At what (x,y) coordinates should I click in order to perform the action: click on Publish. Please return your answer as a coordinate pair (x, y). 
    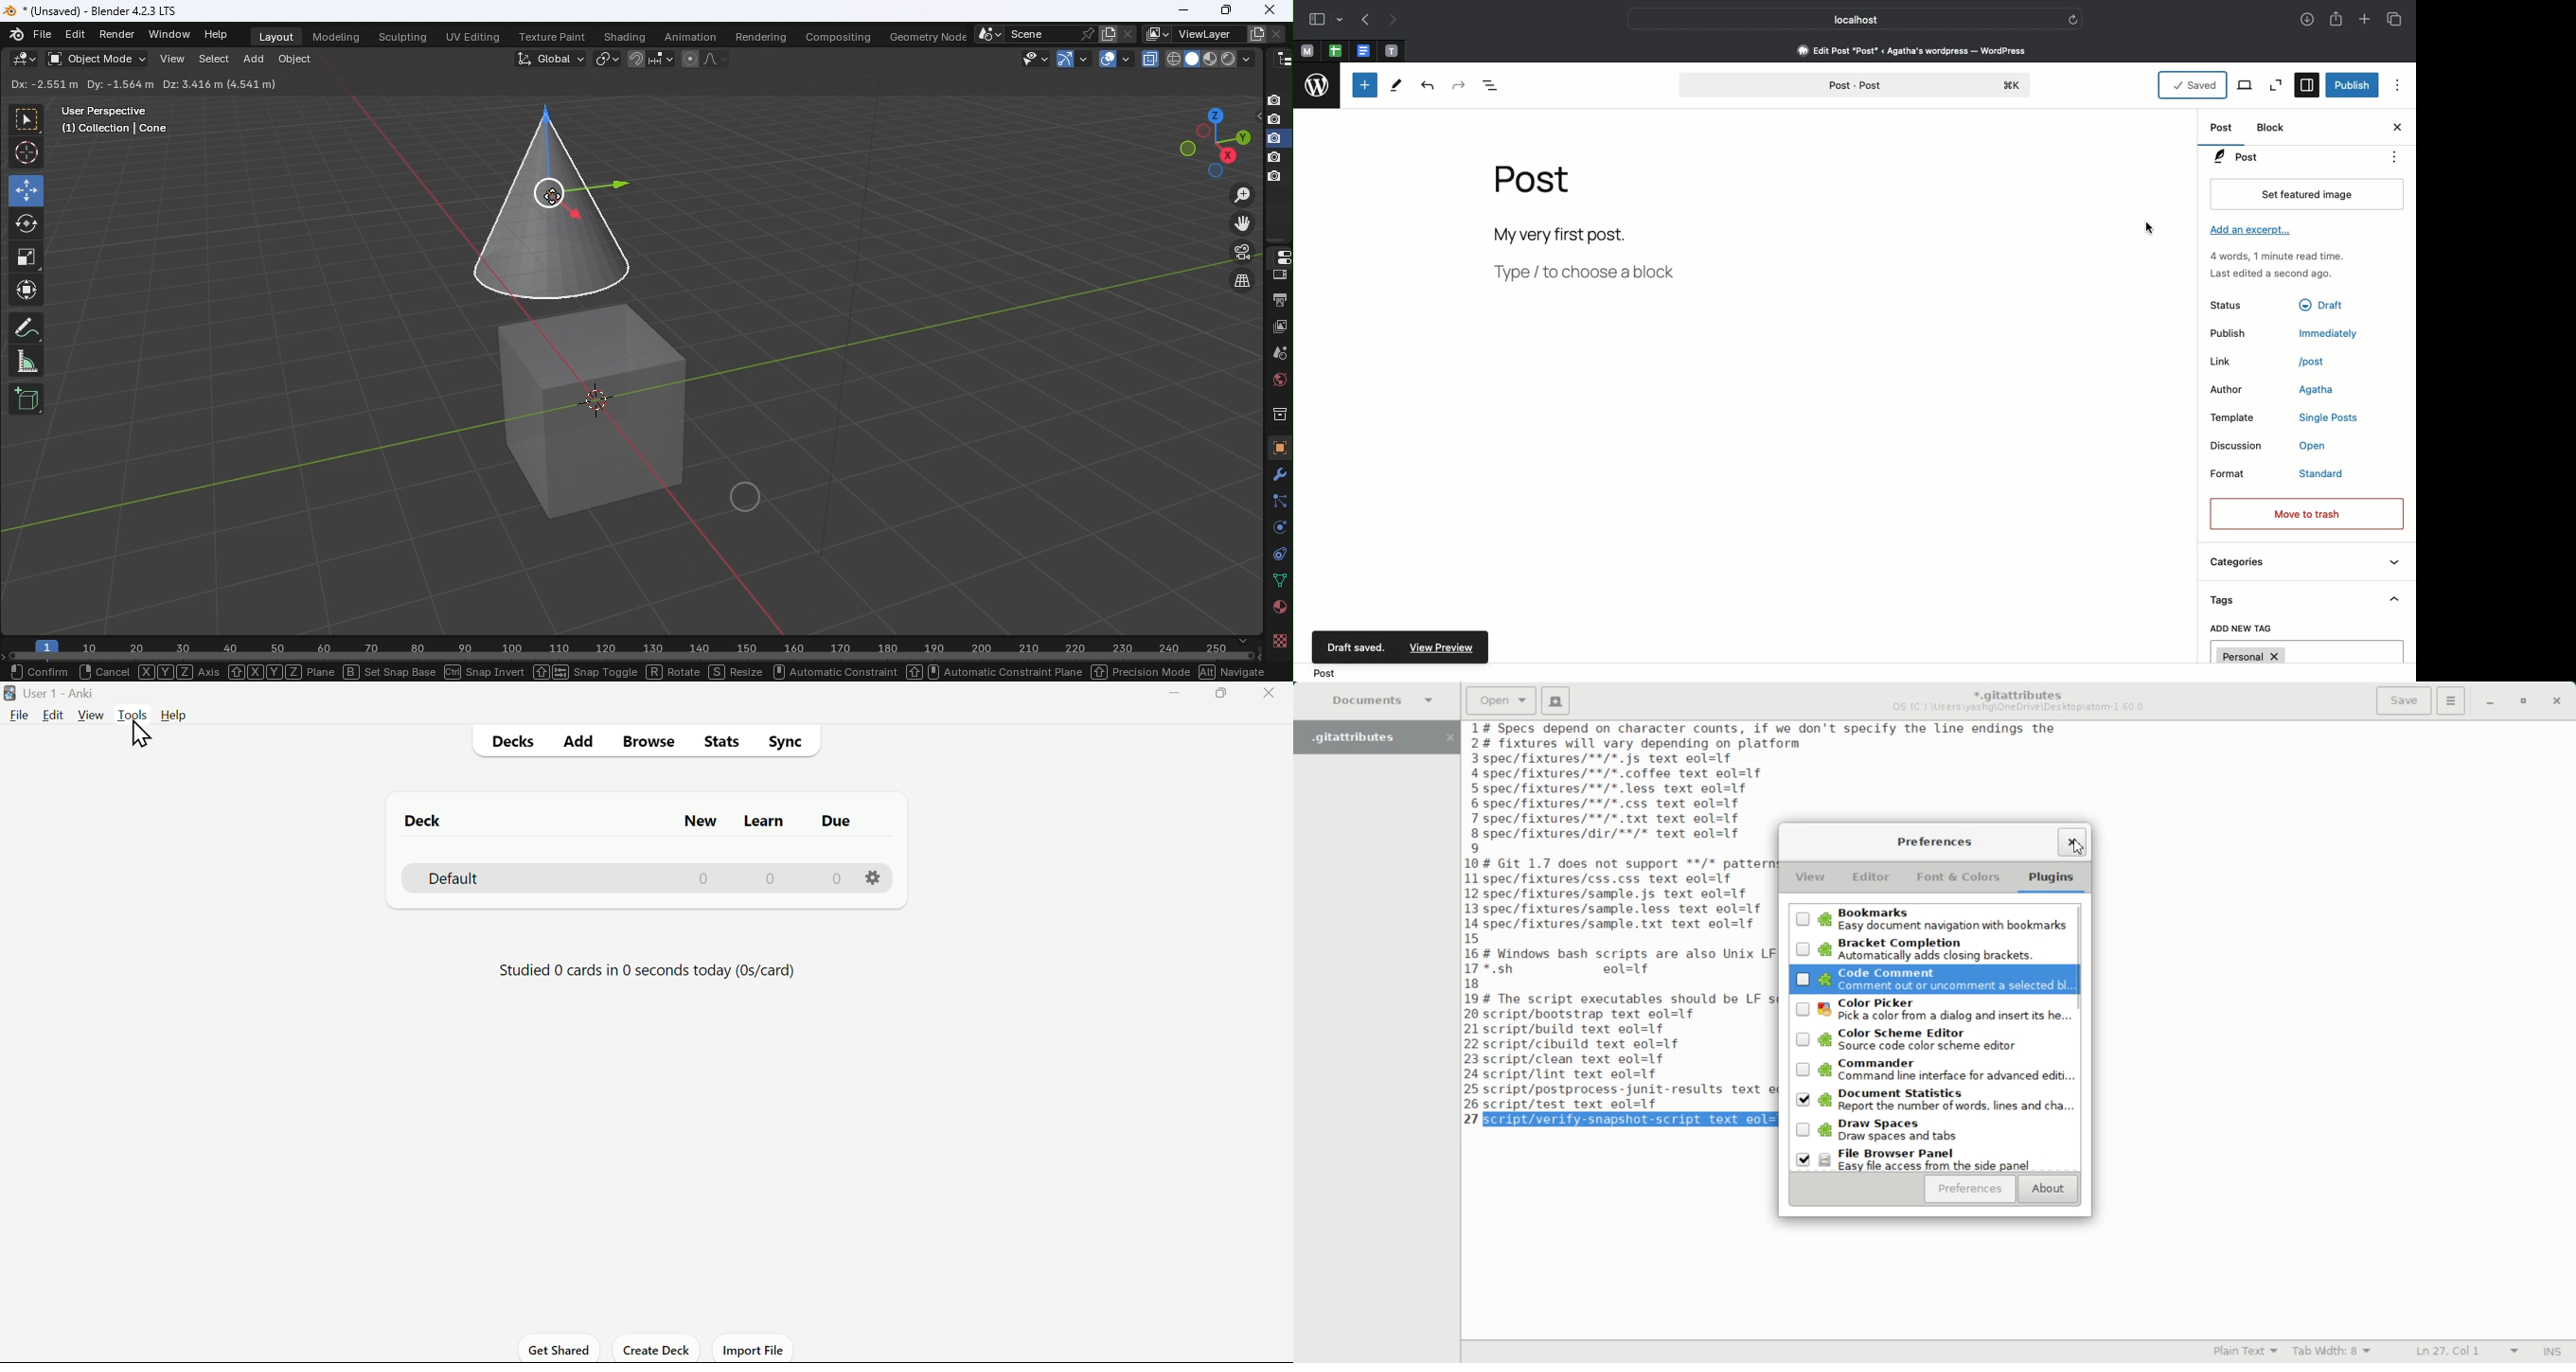
    Looking at the image, I should click on (2231, 332).